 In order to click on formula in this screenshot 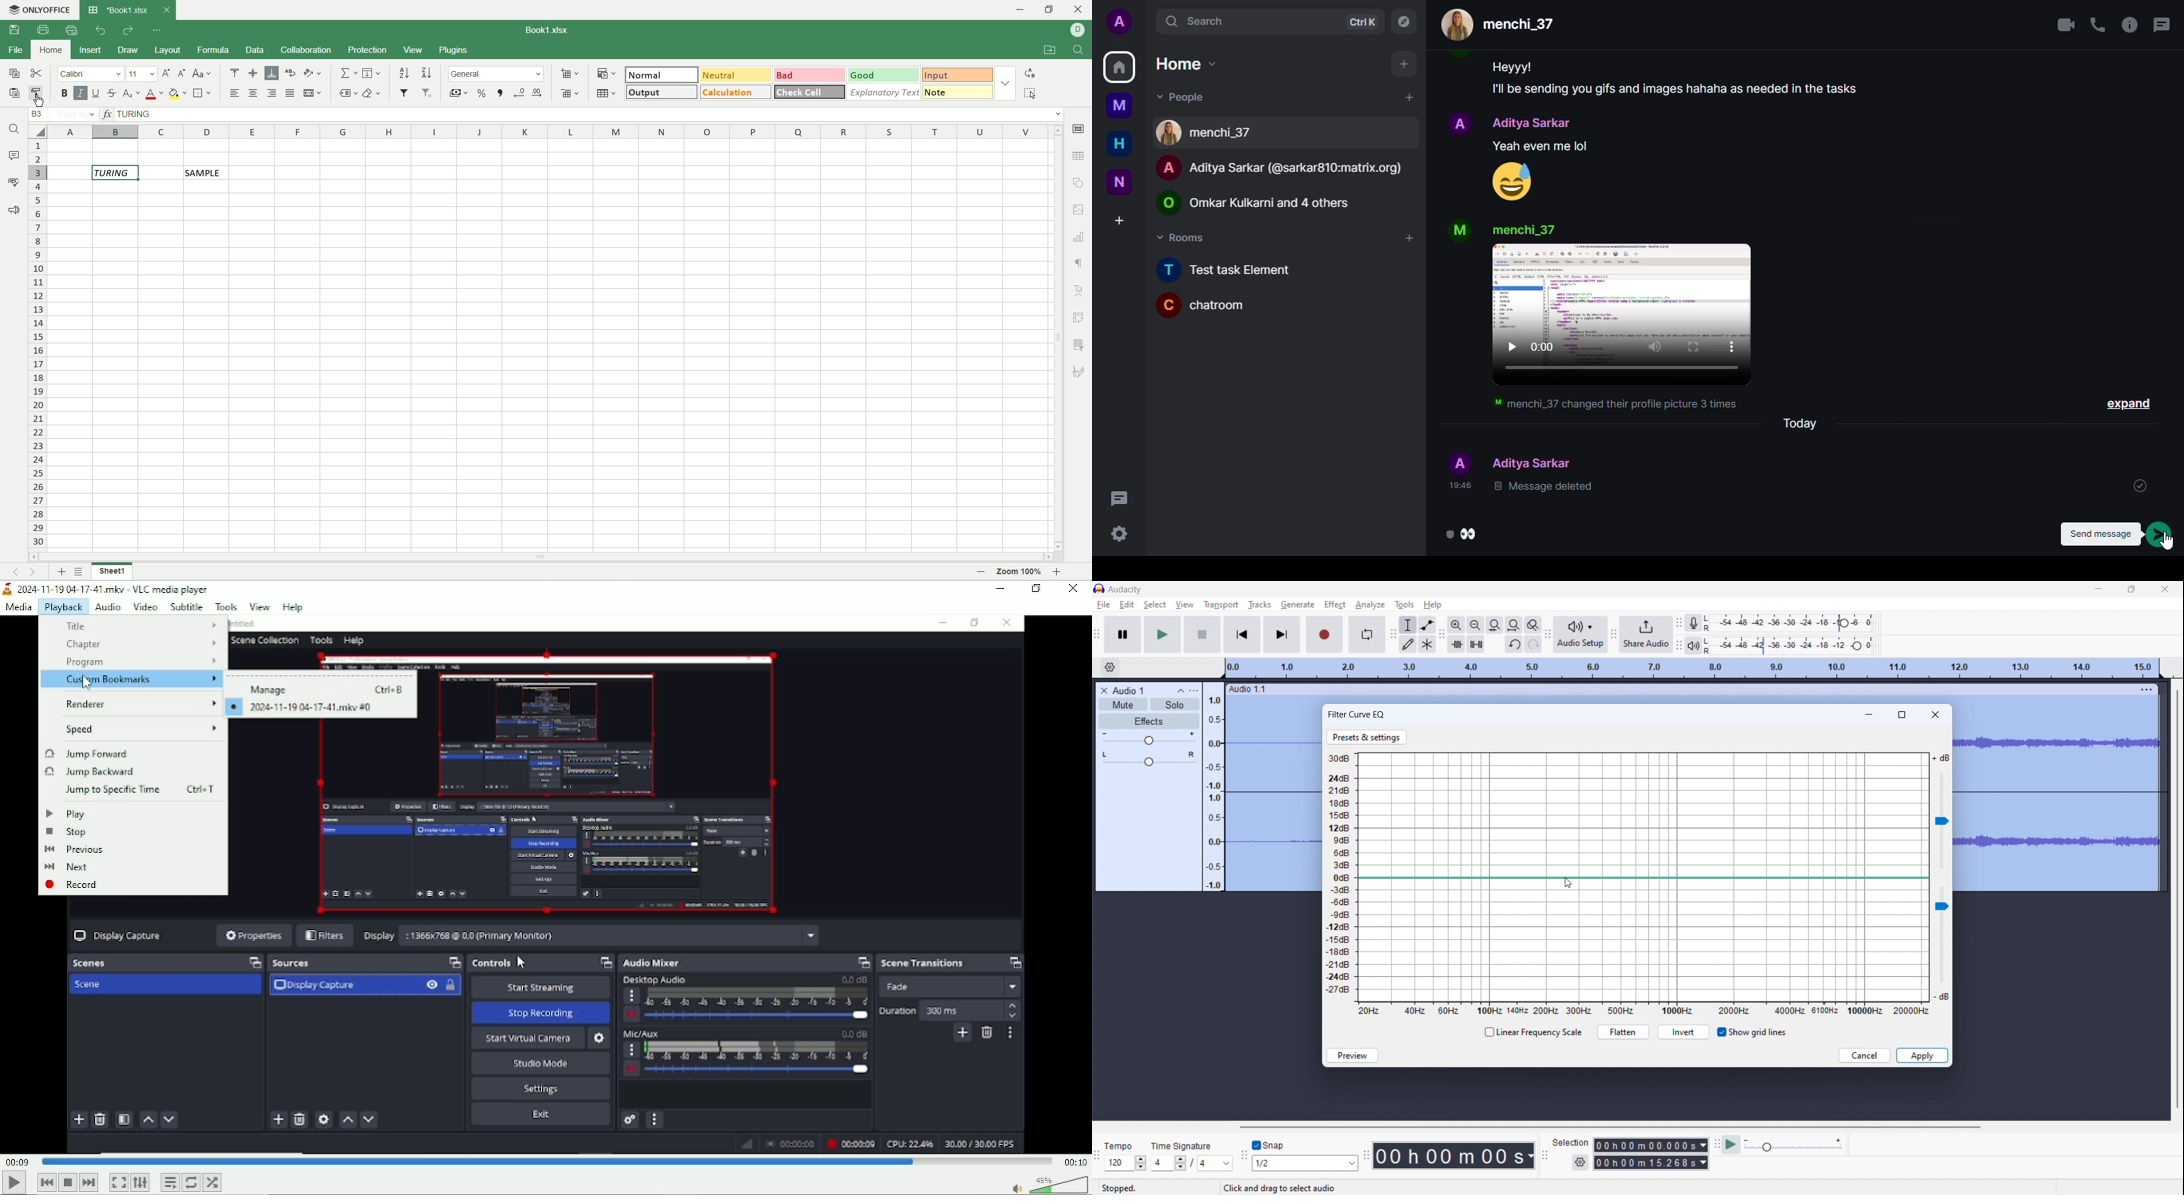, I will do `click(214, 51)`.